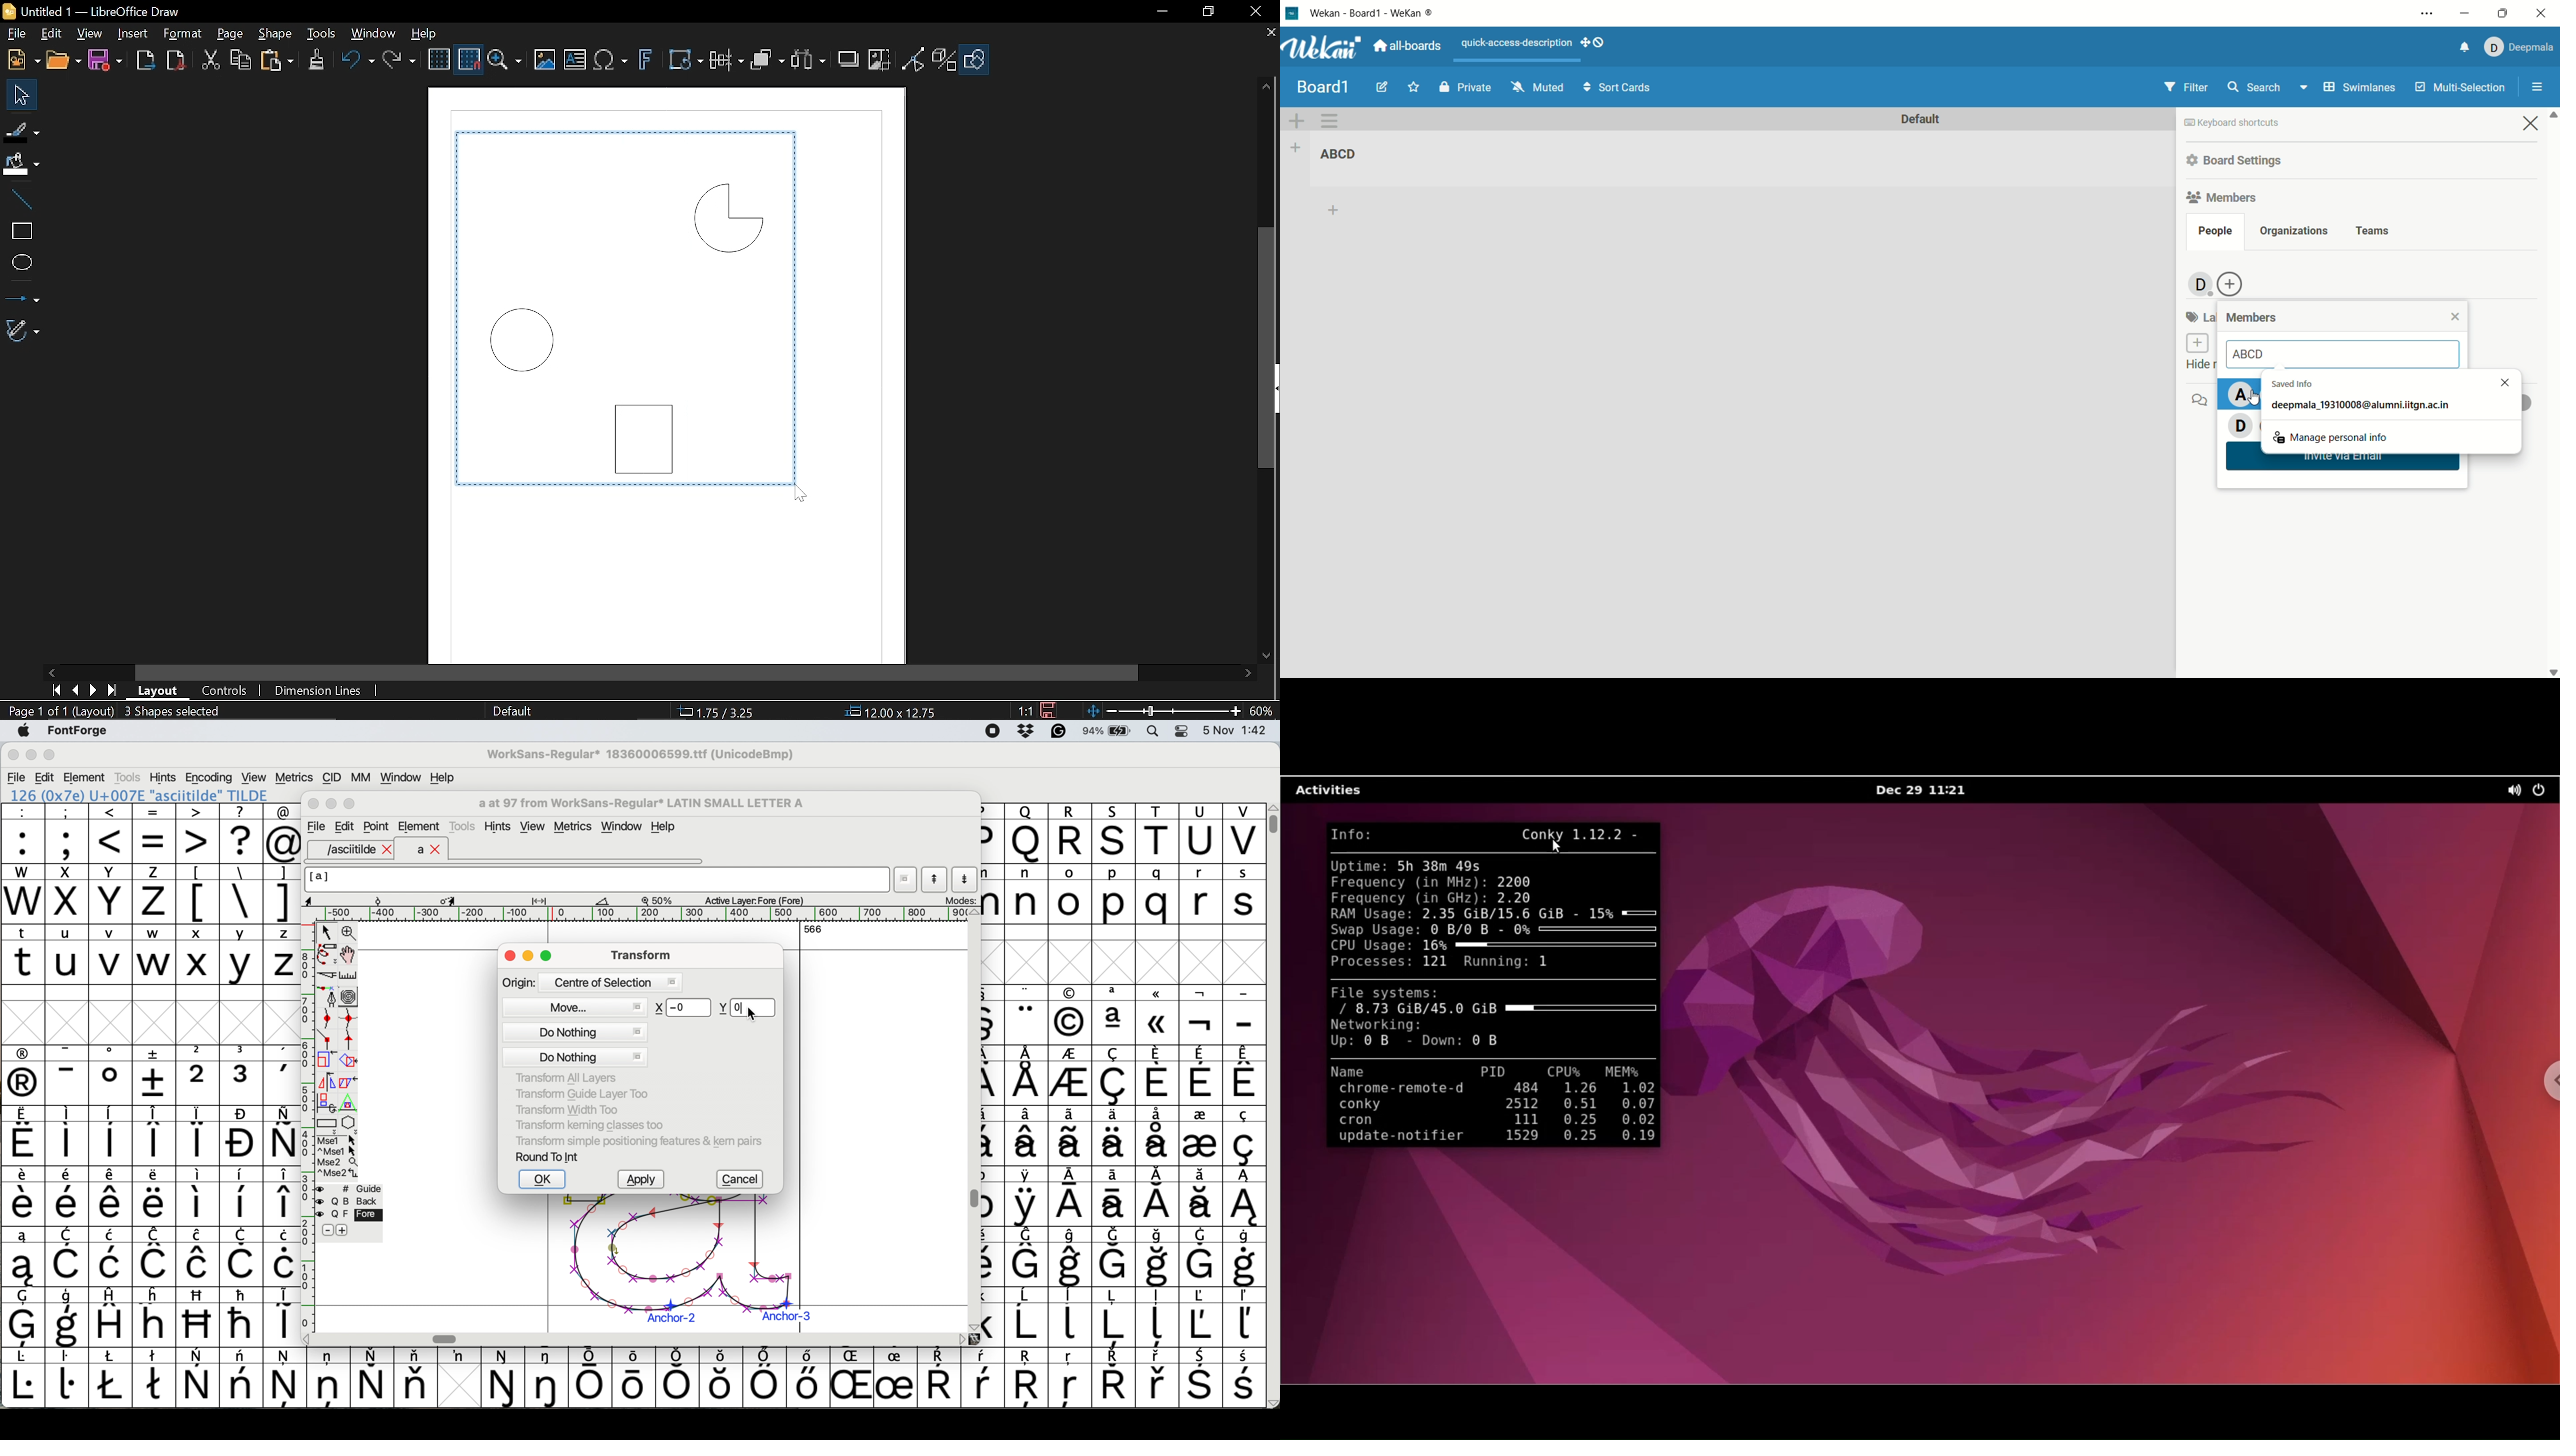  What do you see at coordinates (338, 1157) in the screenshot?
I see `more options` at bounding box center [338, 1157].